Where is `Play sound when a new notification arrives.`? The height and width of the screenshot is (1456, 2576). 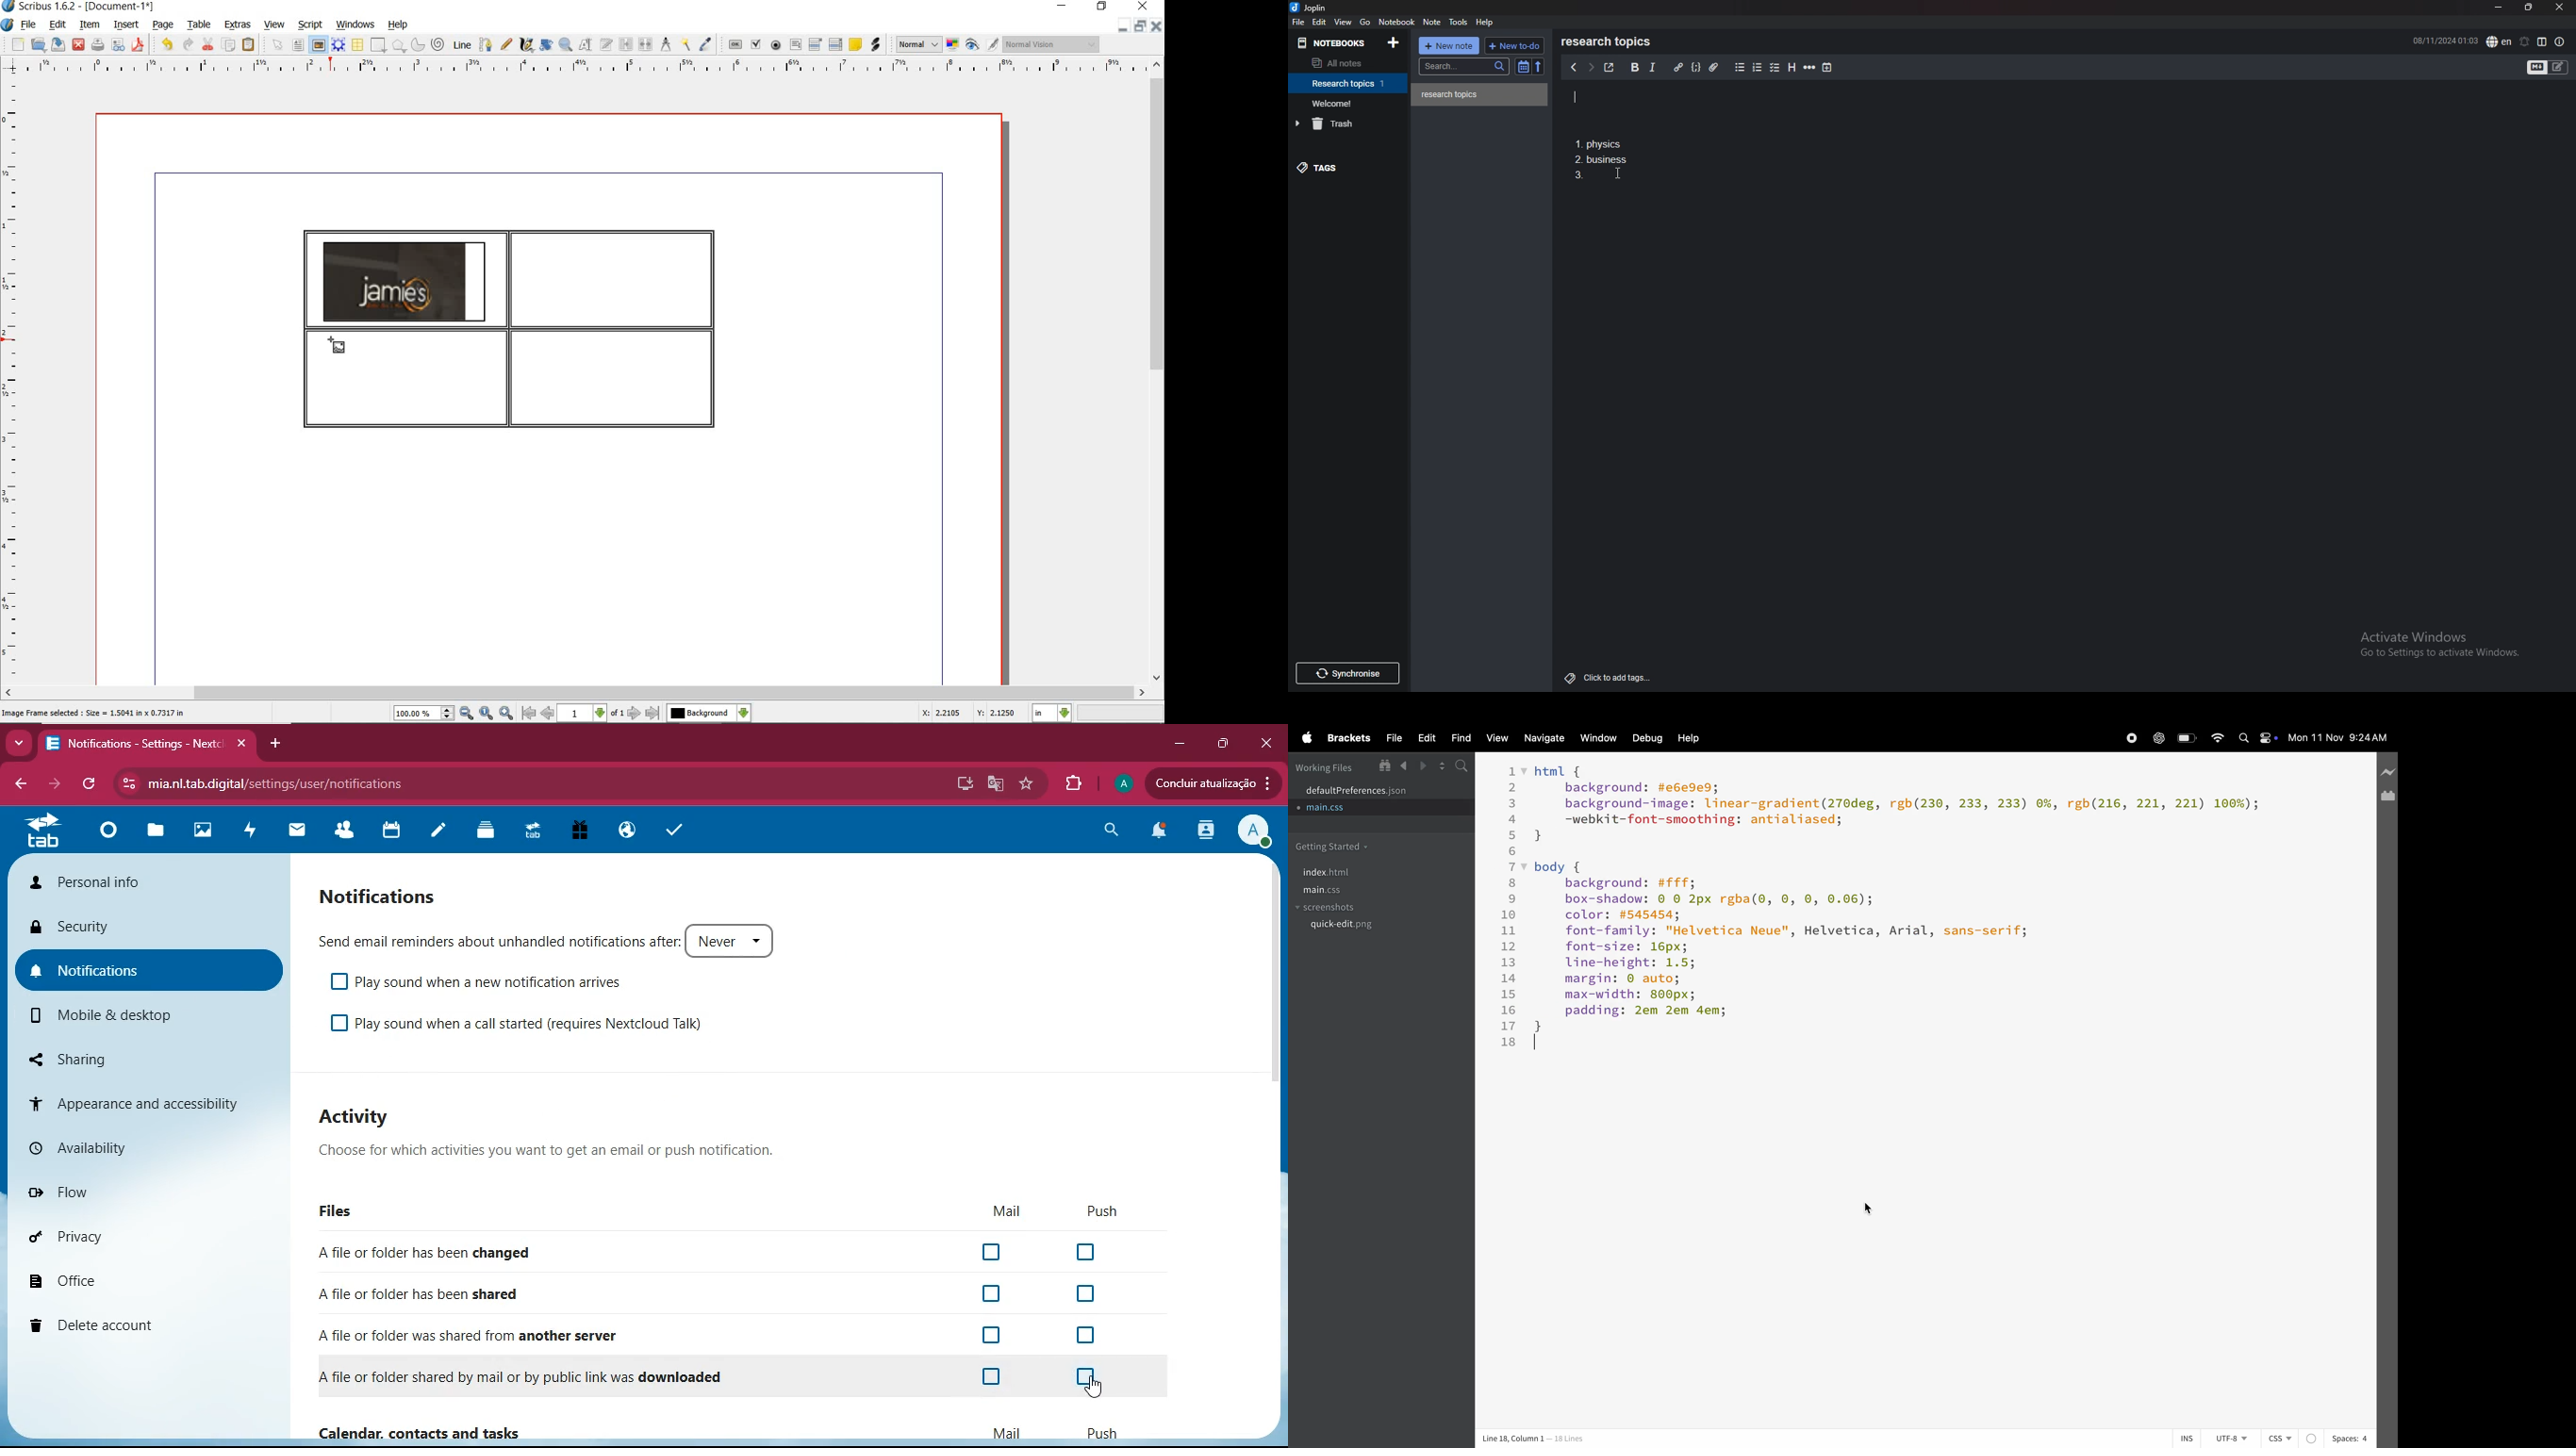 Play sound when a new notification arrives. is located at coordinates (480, 981).